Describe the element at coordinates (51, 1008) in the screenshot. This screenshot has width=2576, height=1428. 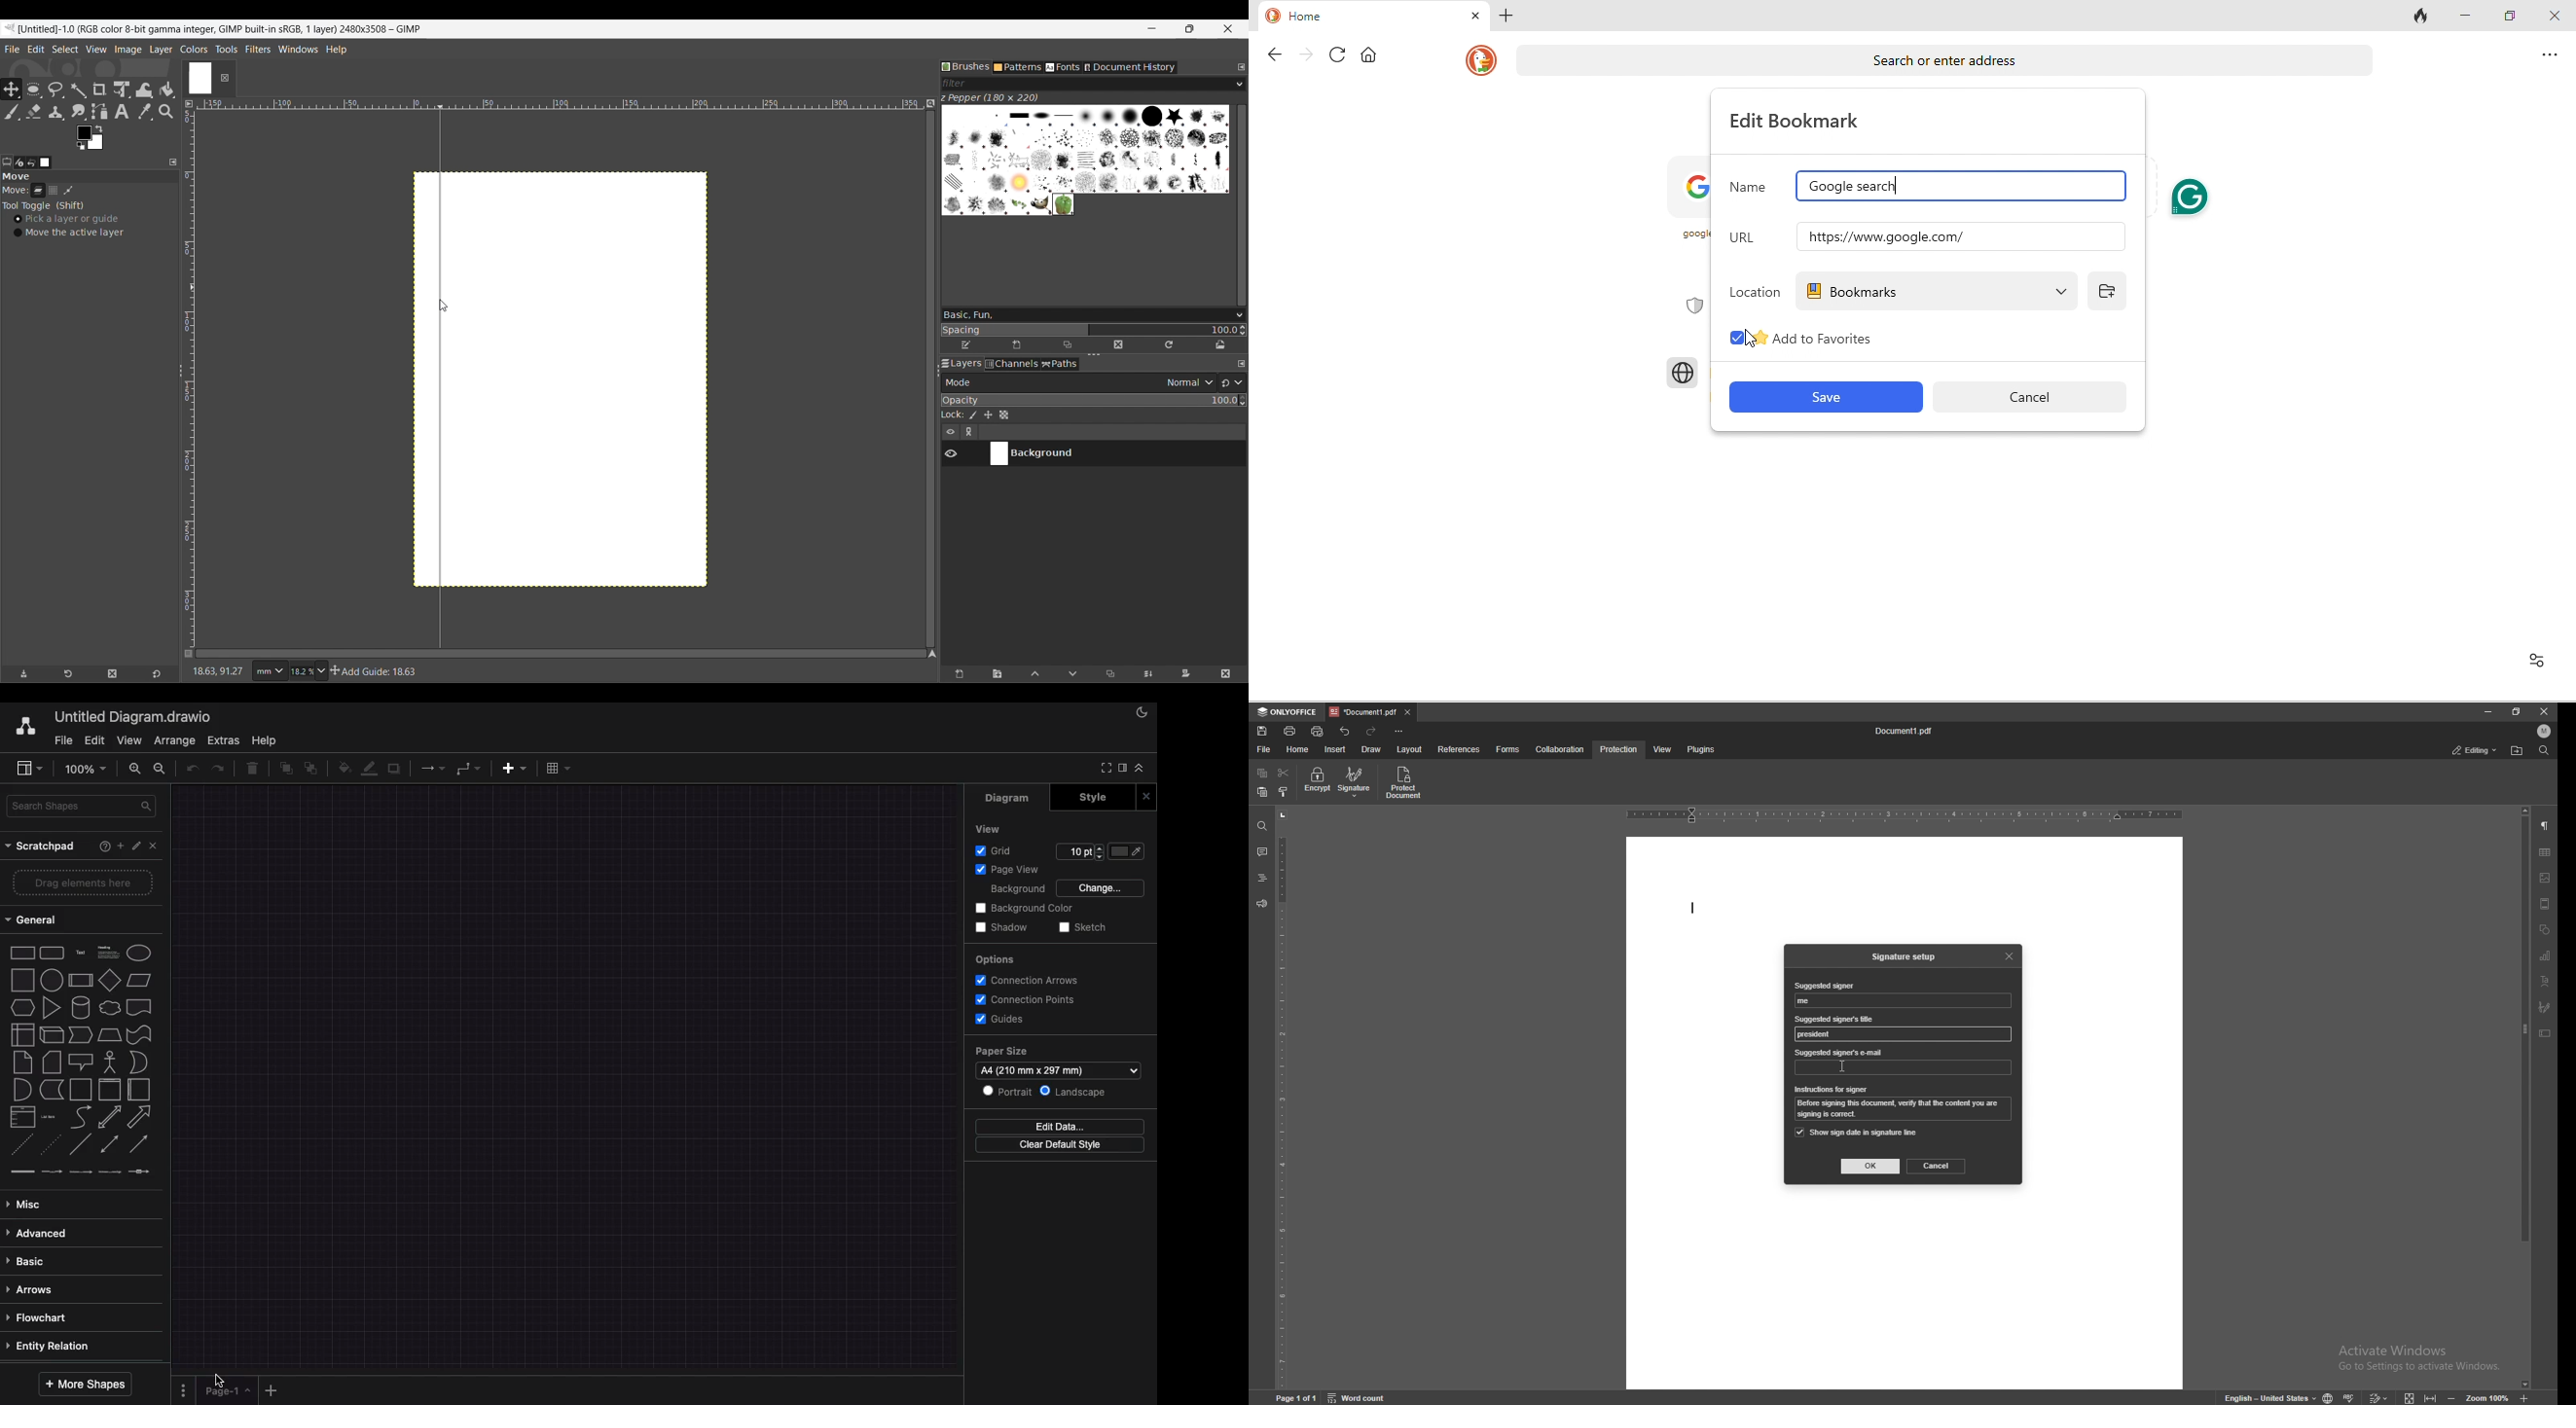
I see `triangle` at that location.